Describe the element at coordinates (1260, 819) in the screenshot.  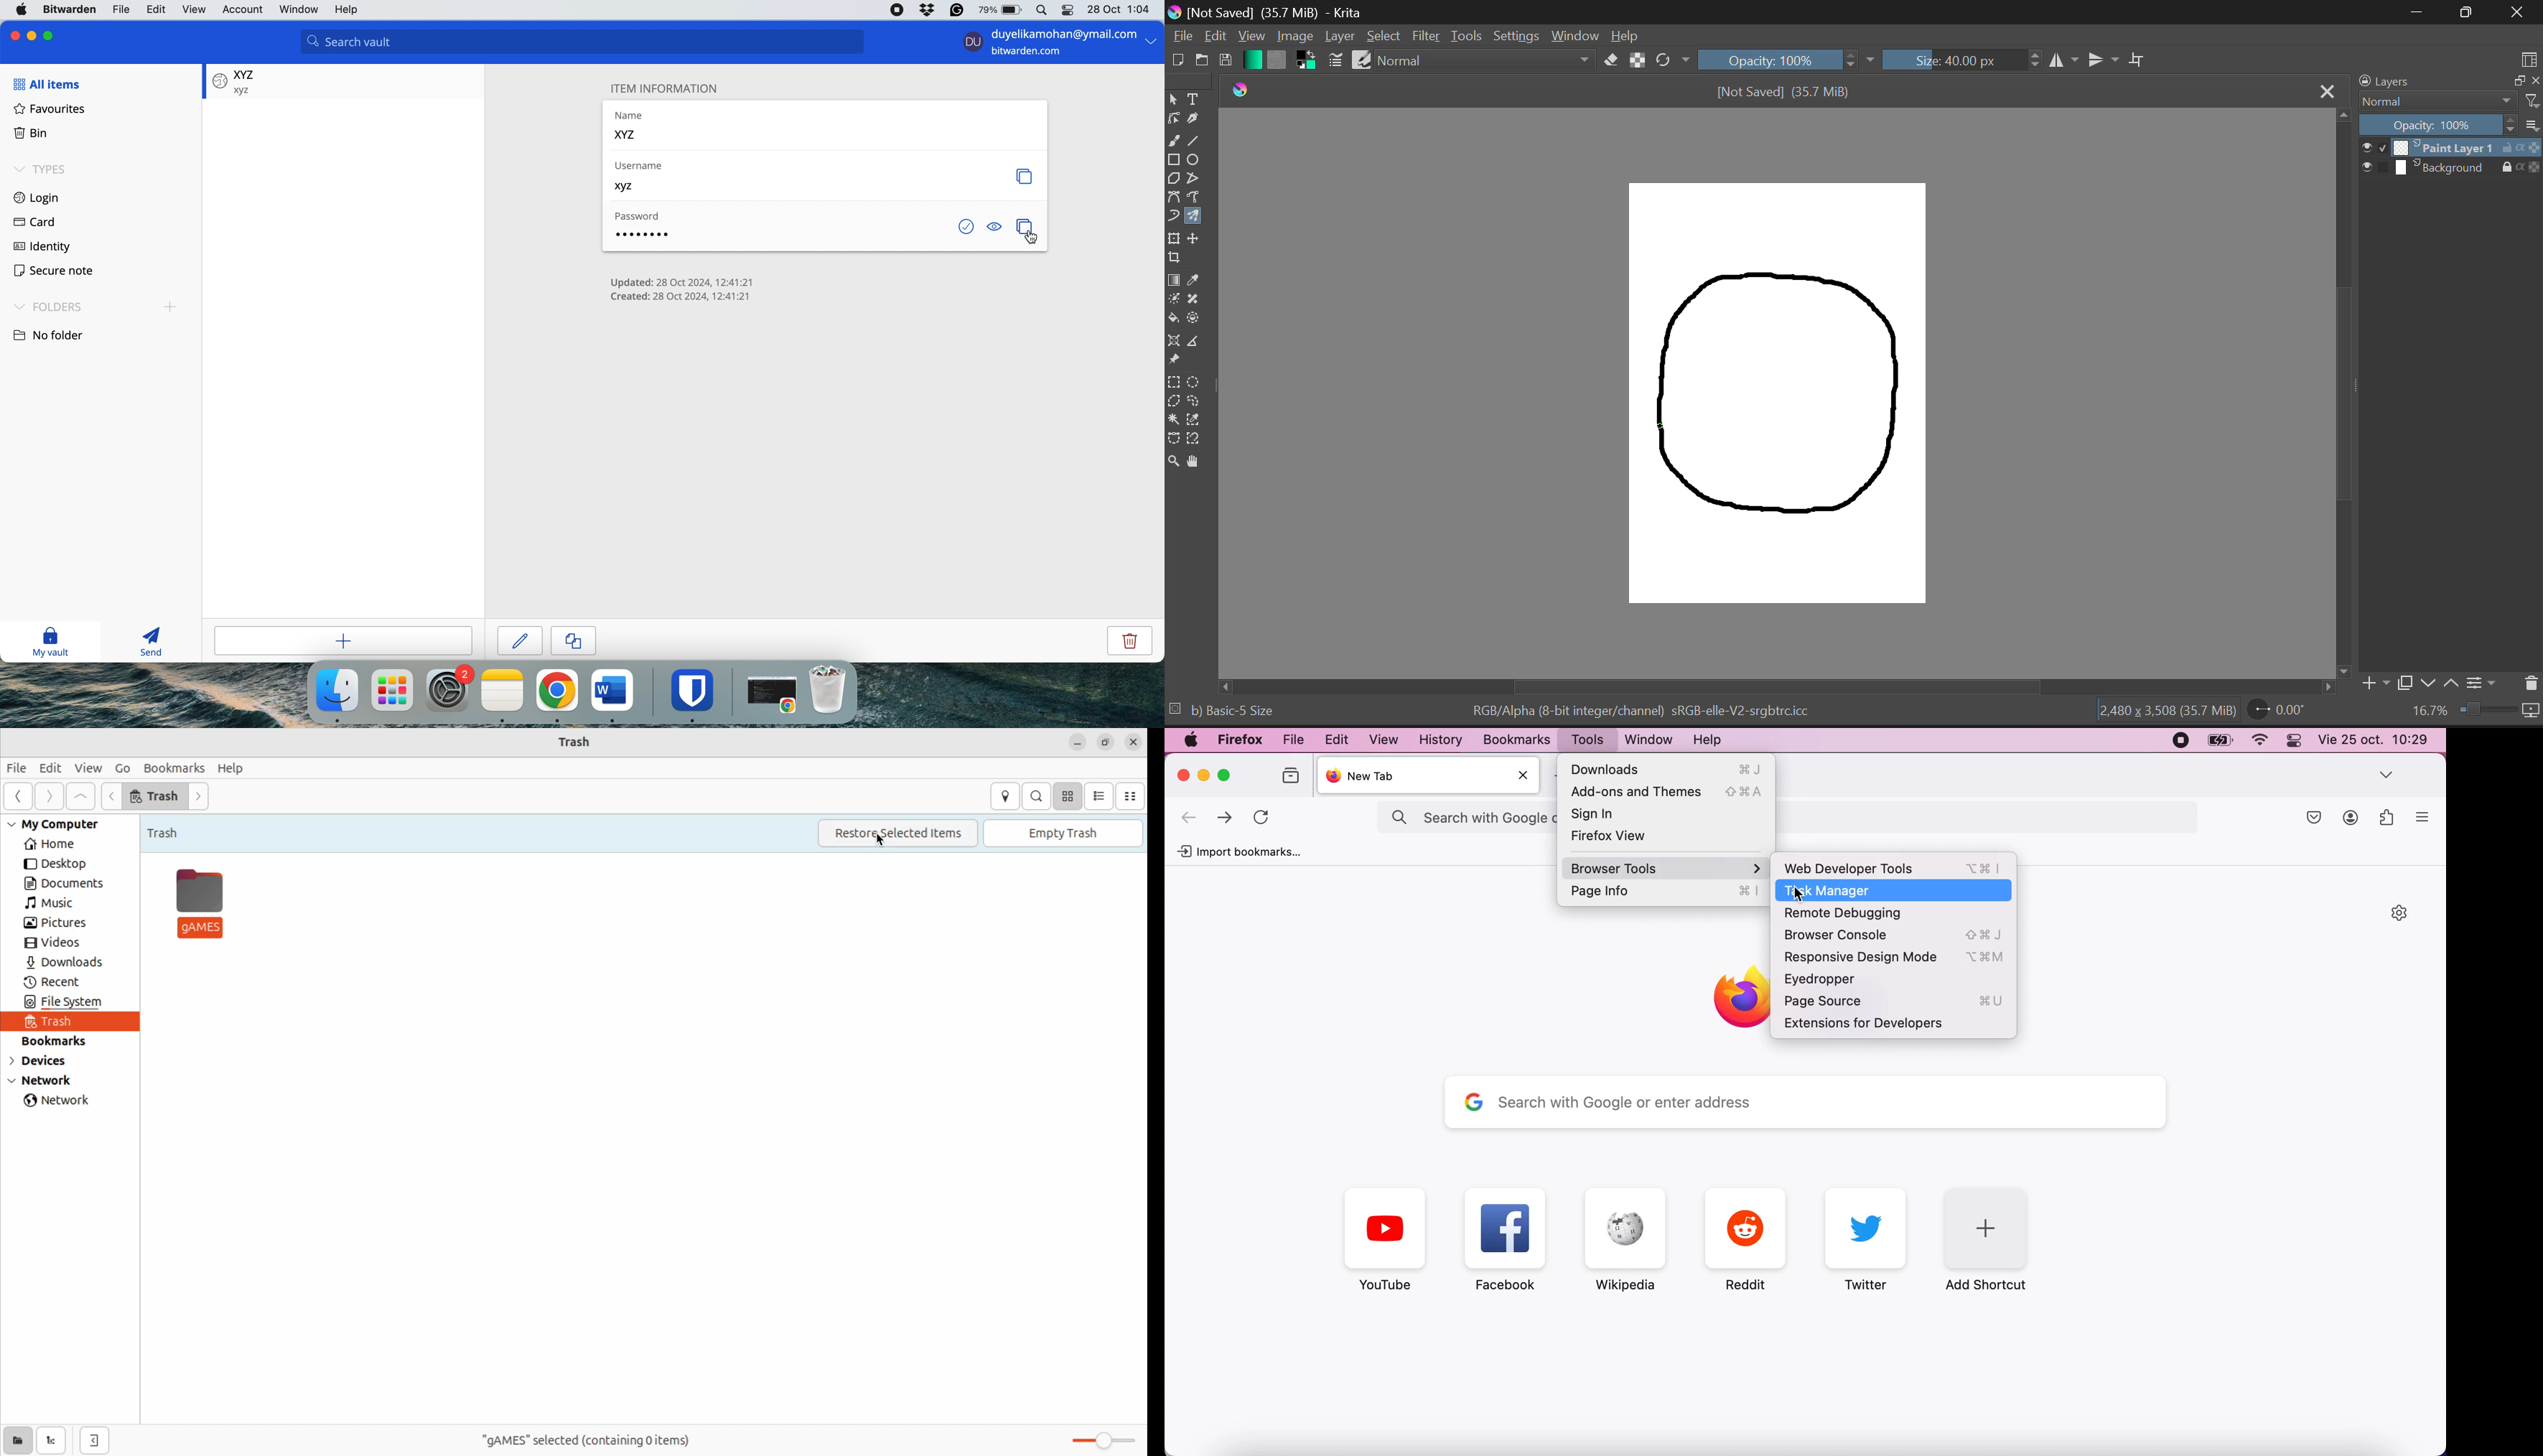
I see `Refresh` at that location.